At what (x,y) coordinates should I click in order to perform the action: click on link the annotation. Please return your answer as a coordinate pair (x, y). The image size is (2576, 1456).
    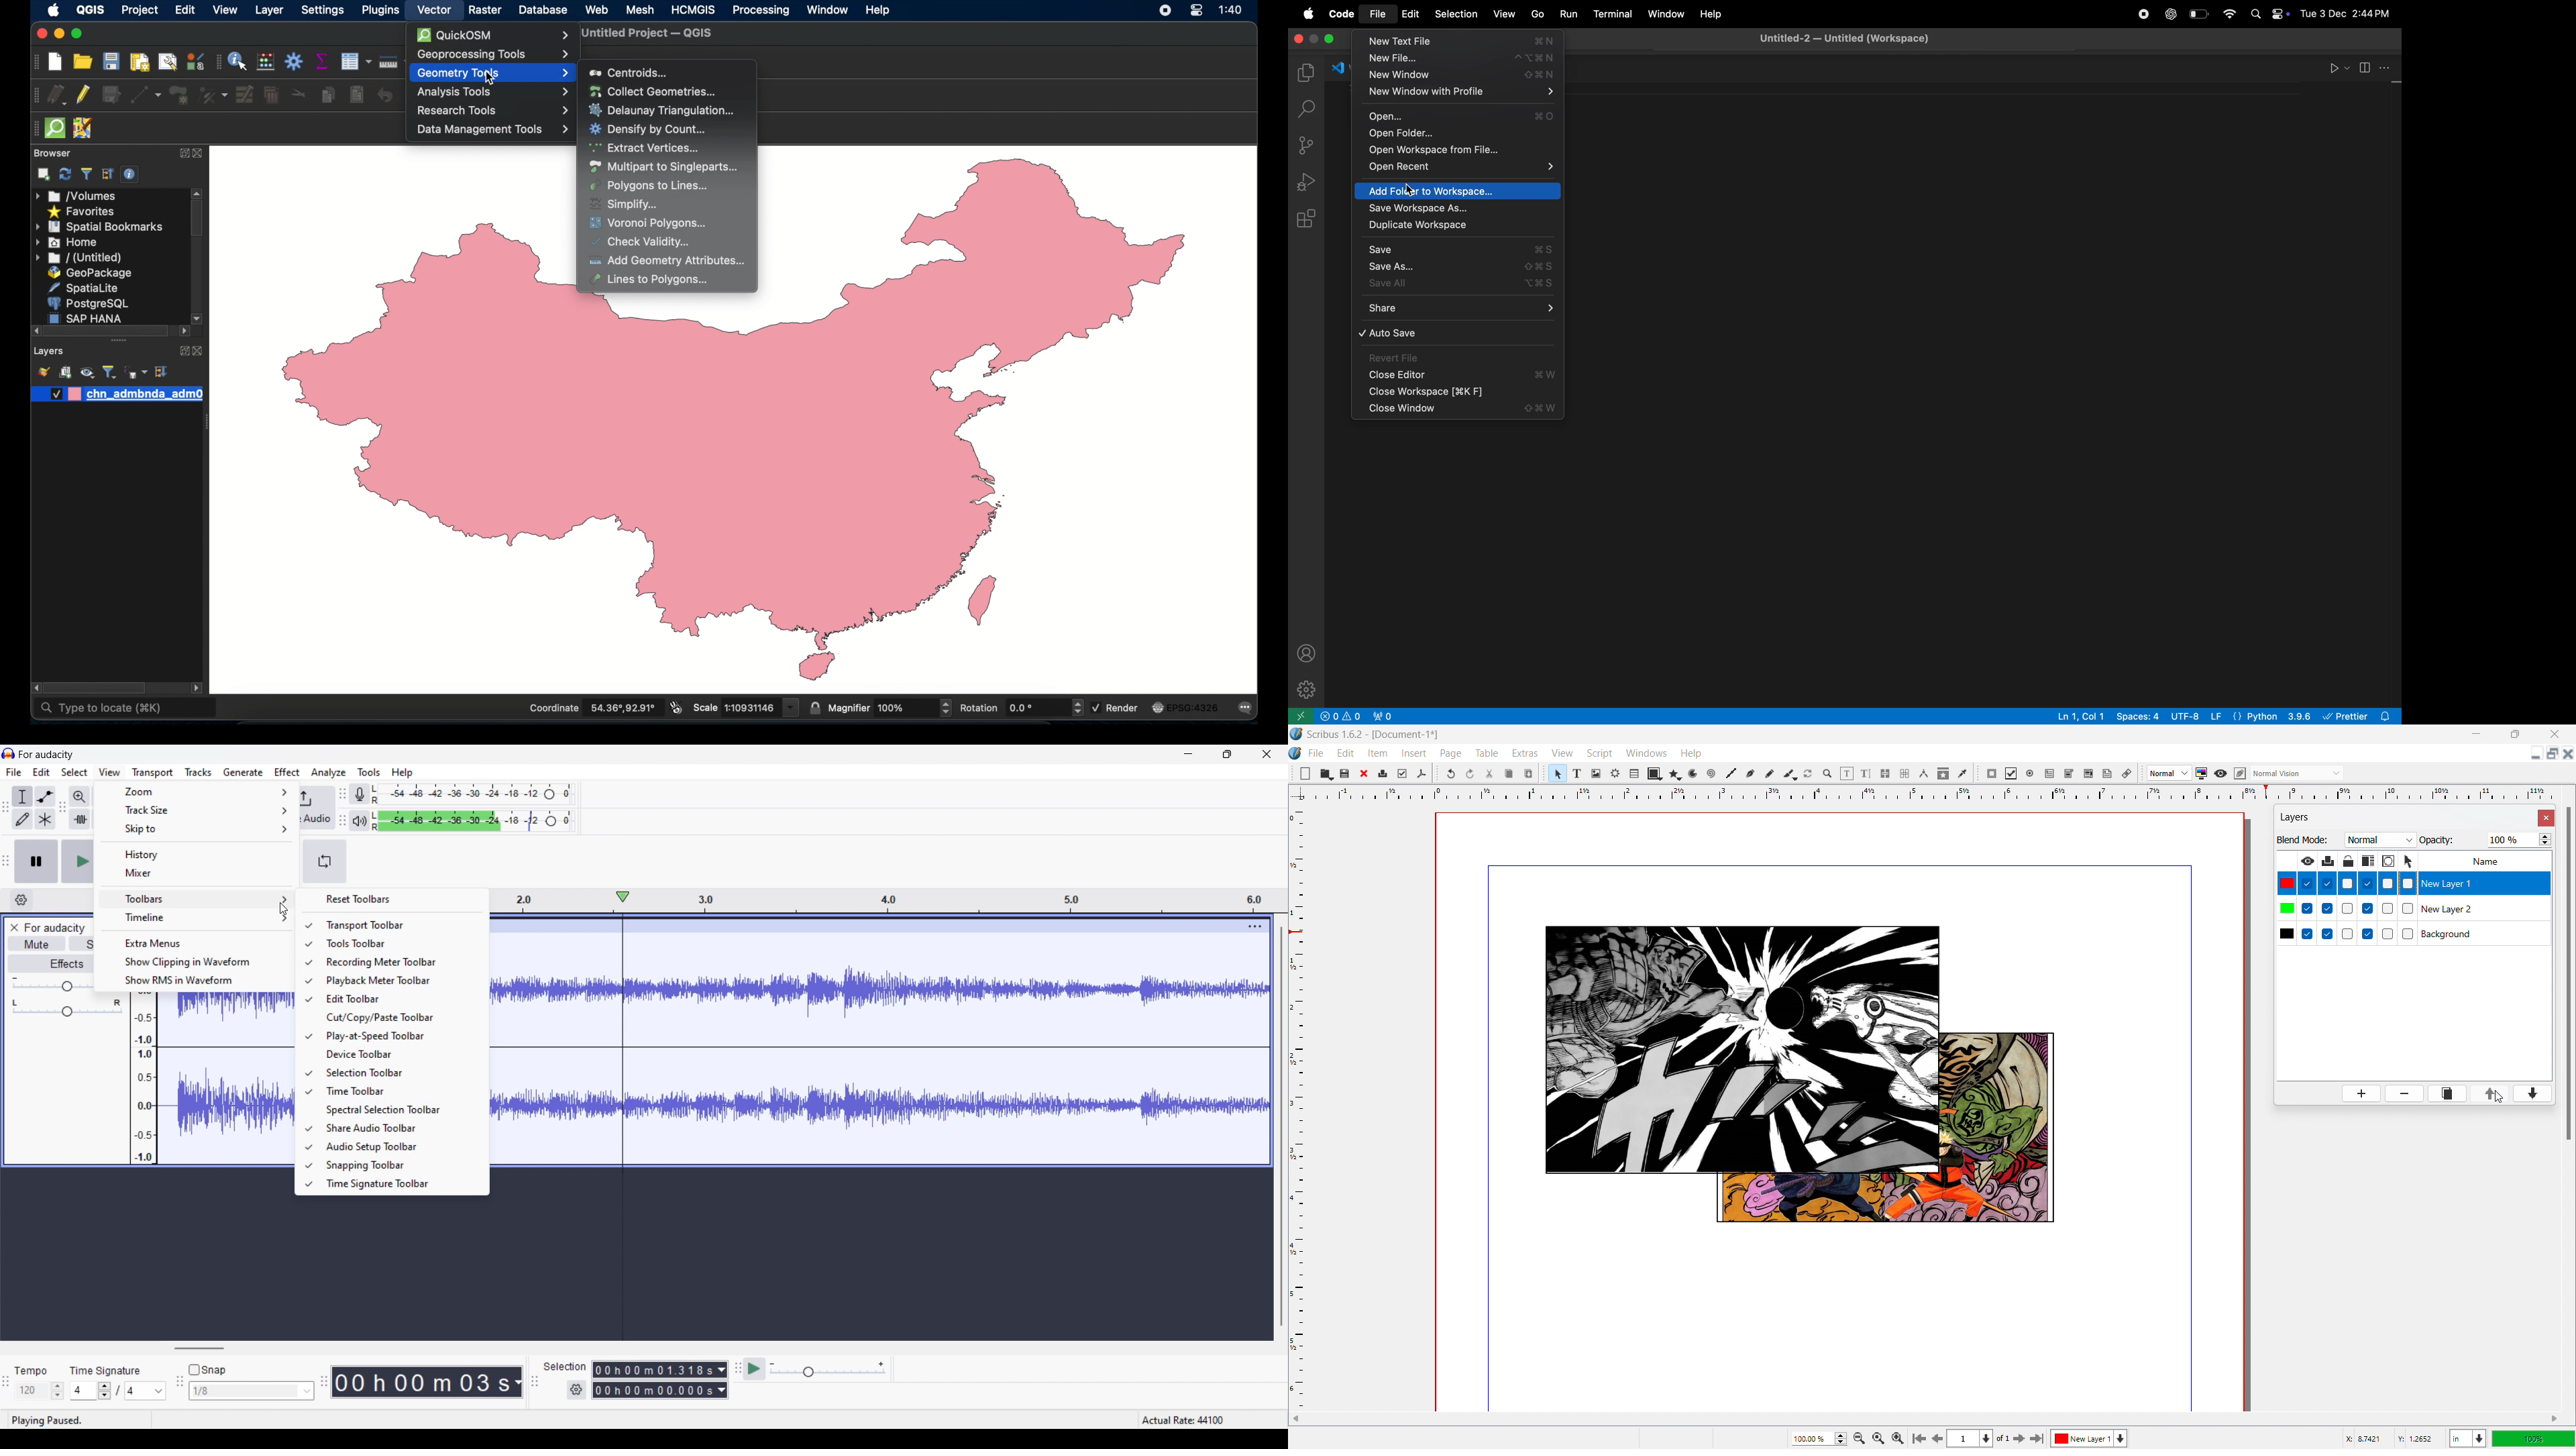
    Looking at the image, I should click on (2127, 773).